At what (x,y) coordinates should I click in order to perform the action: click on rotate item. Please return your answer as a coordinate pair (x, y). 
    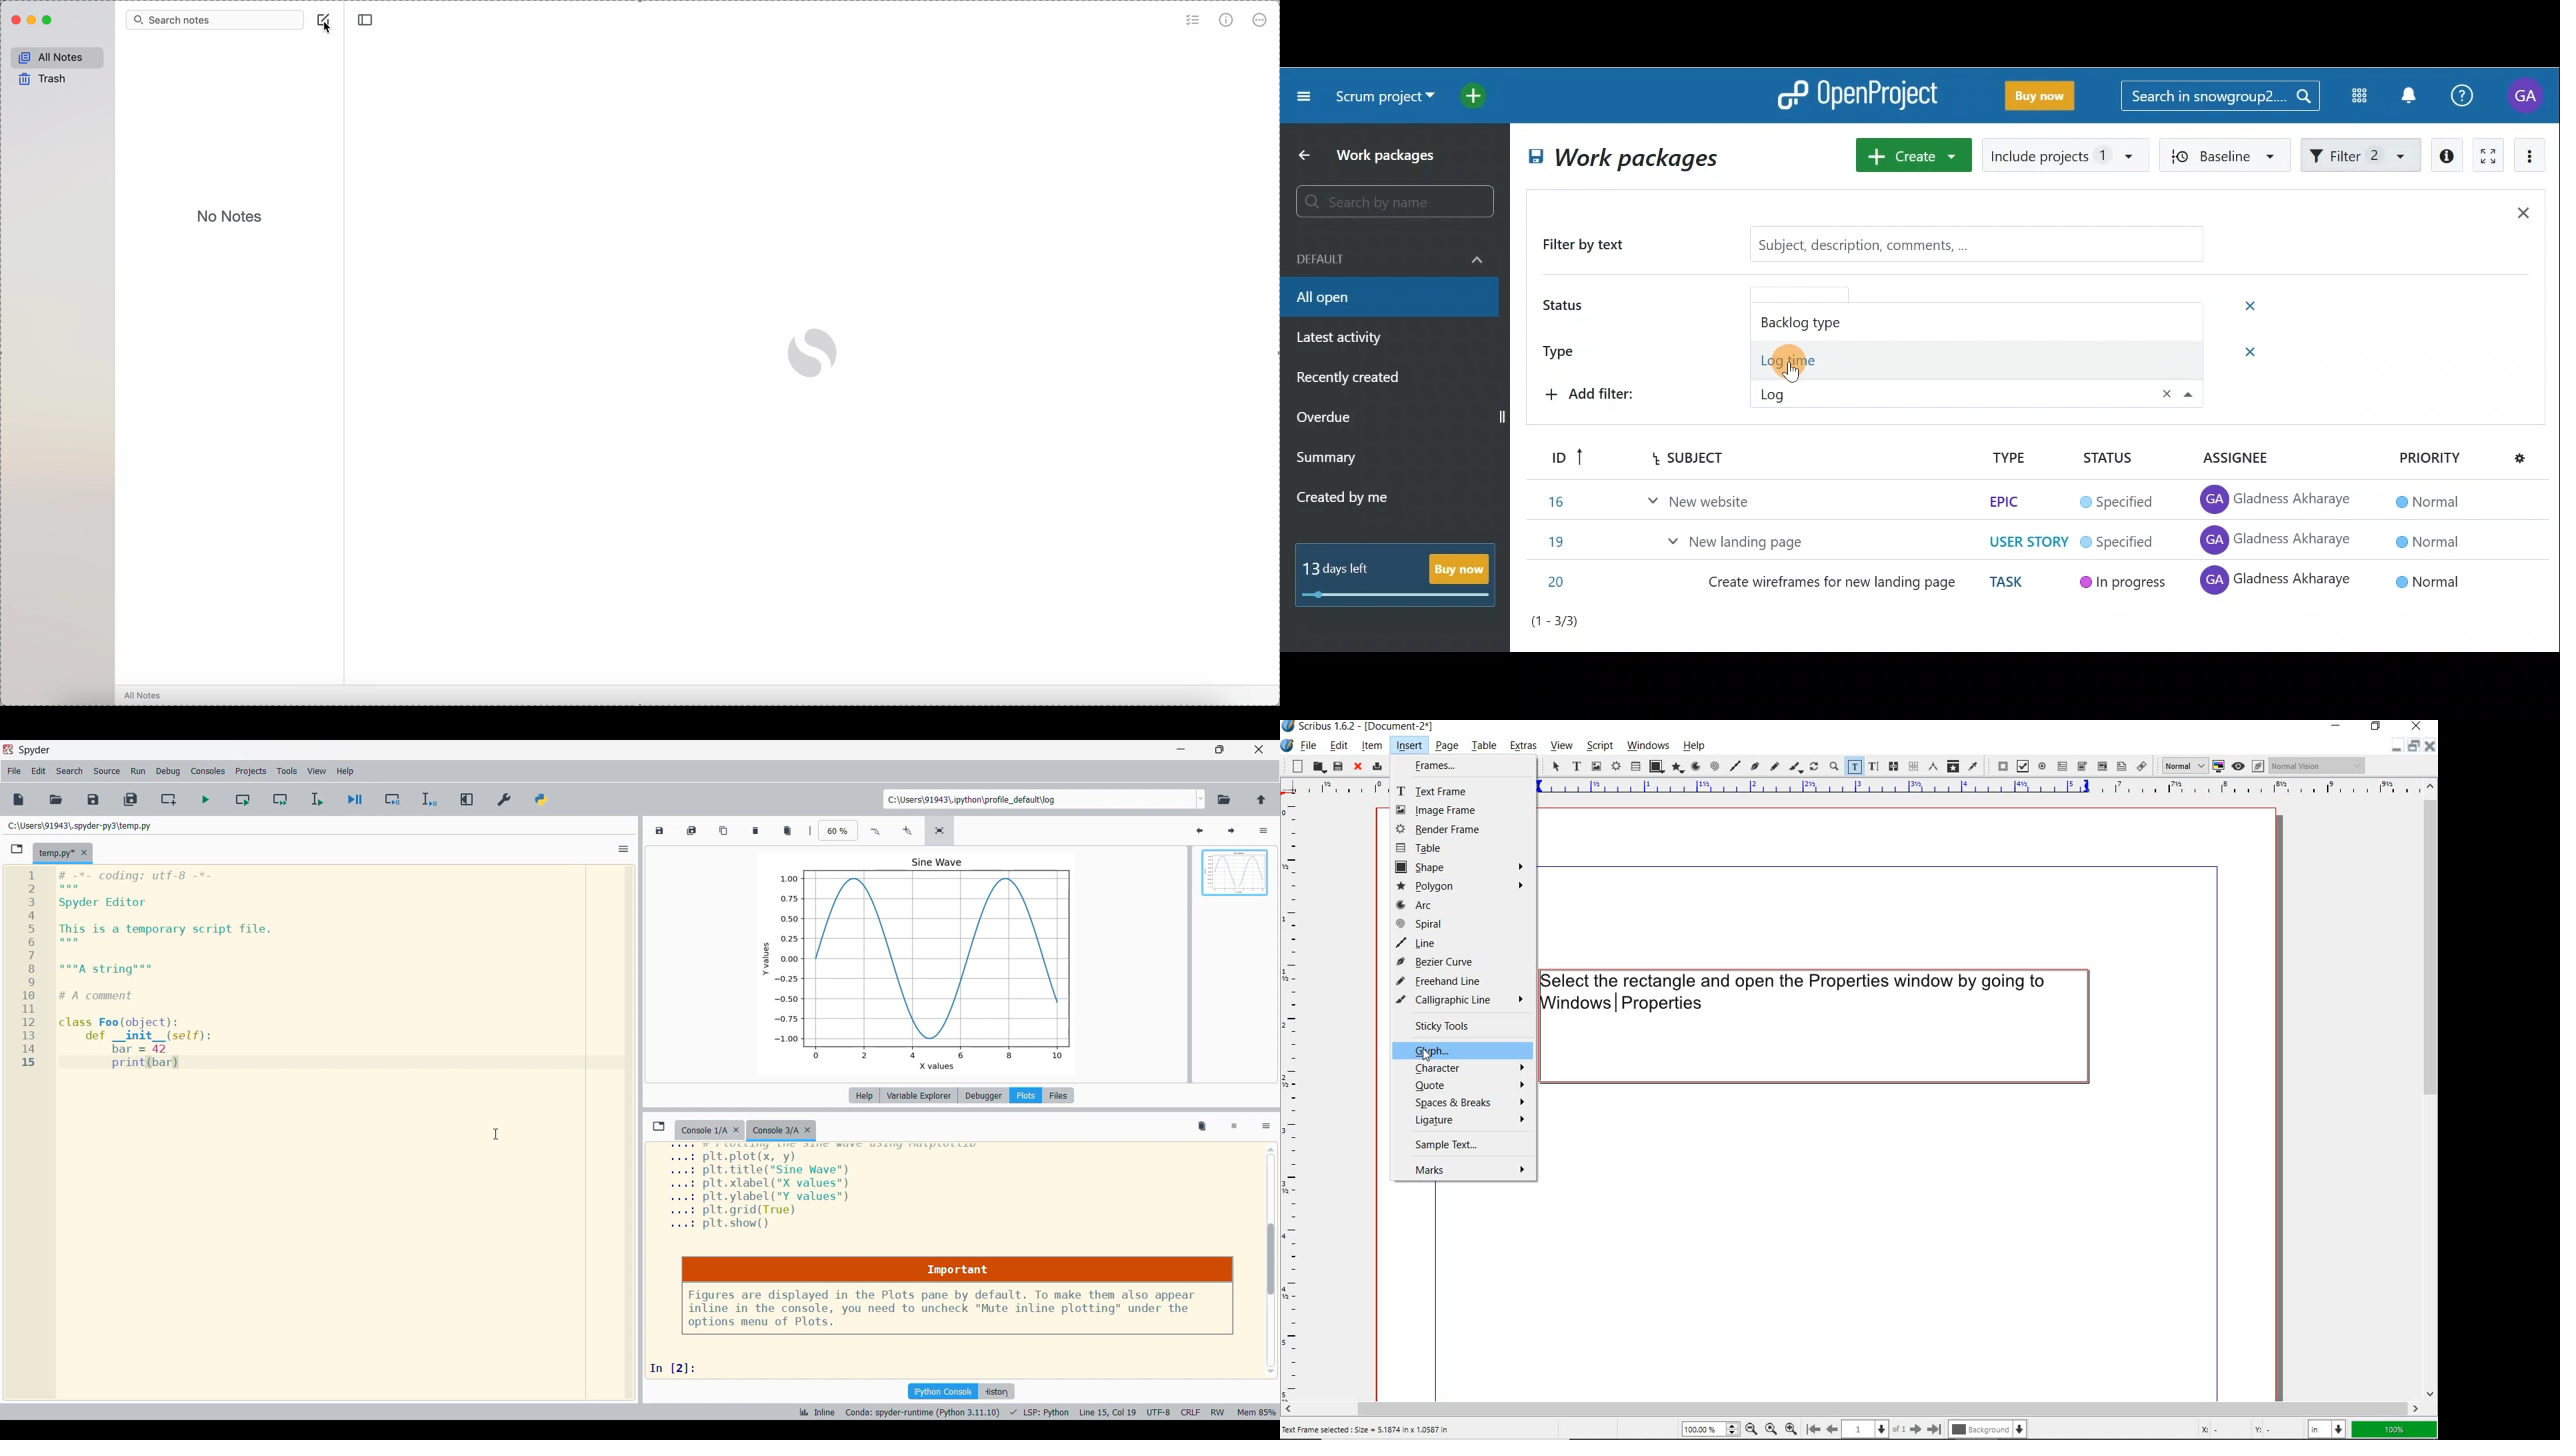
    Looking at the image, I should click on (1814, 768).